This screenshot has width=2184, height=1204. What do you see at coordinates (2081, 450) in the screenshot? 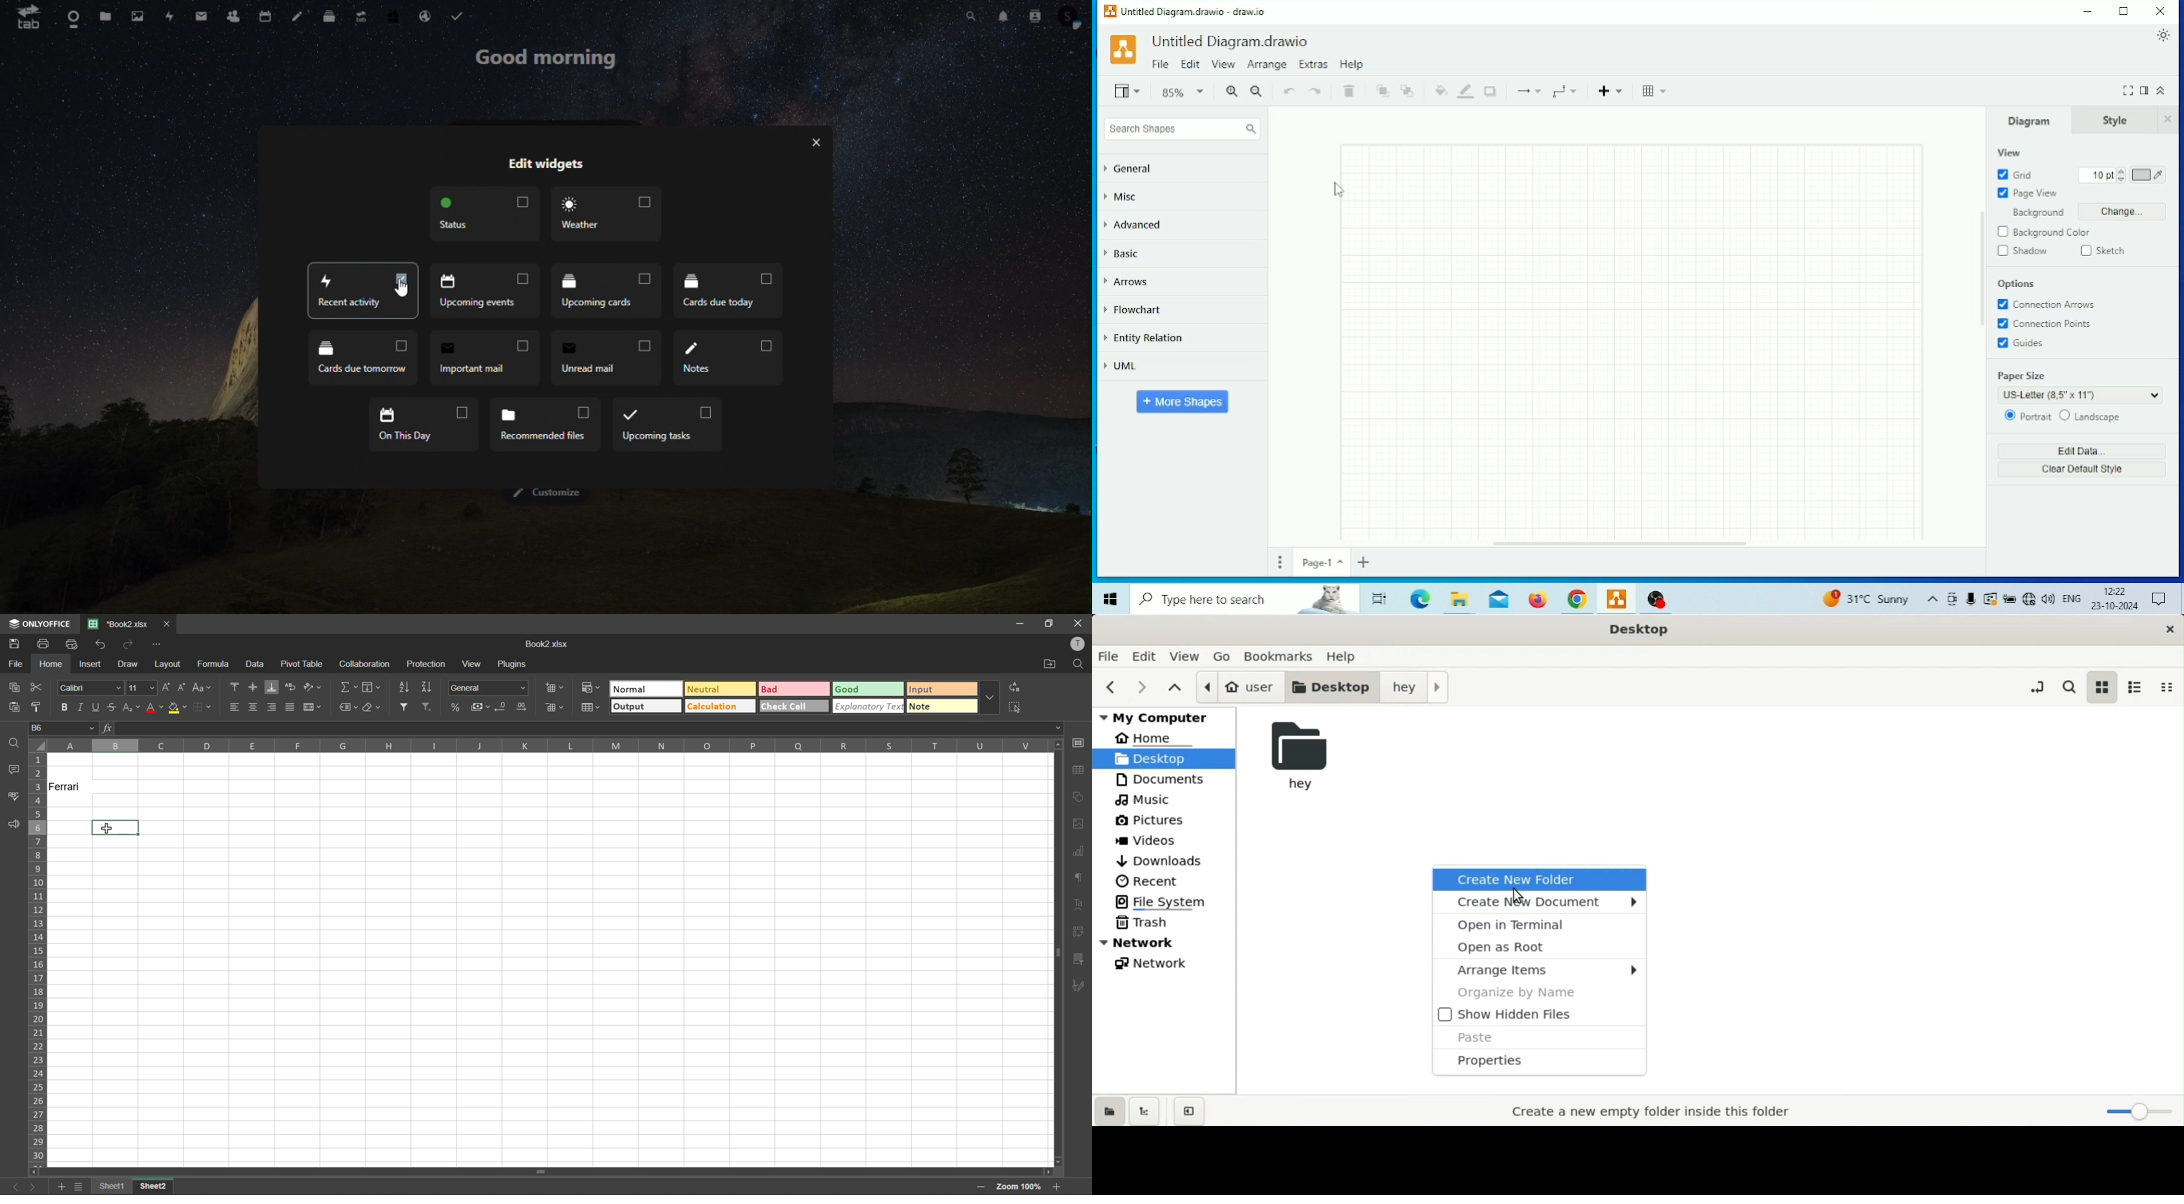
I see `Edit Data` at bounding box center [2081, 450].